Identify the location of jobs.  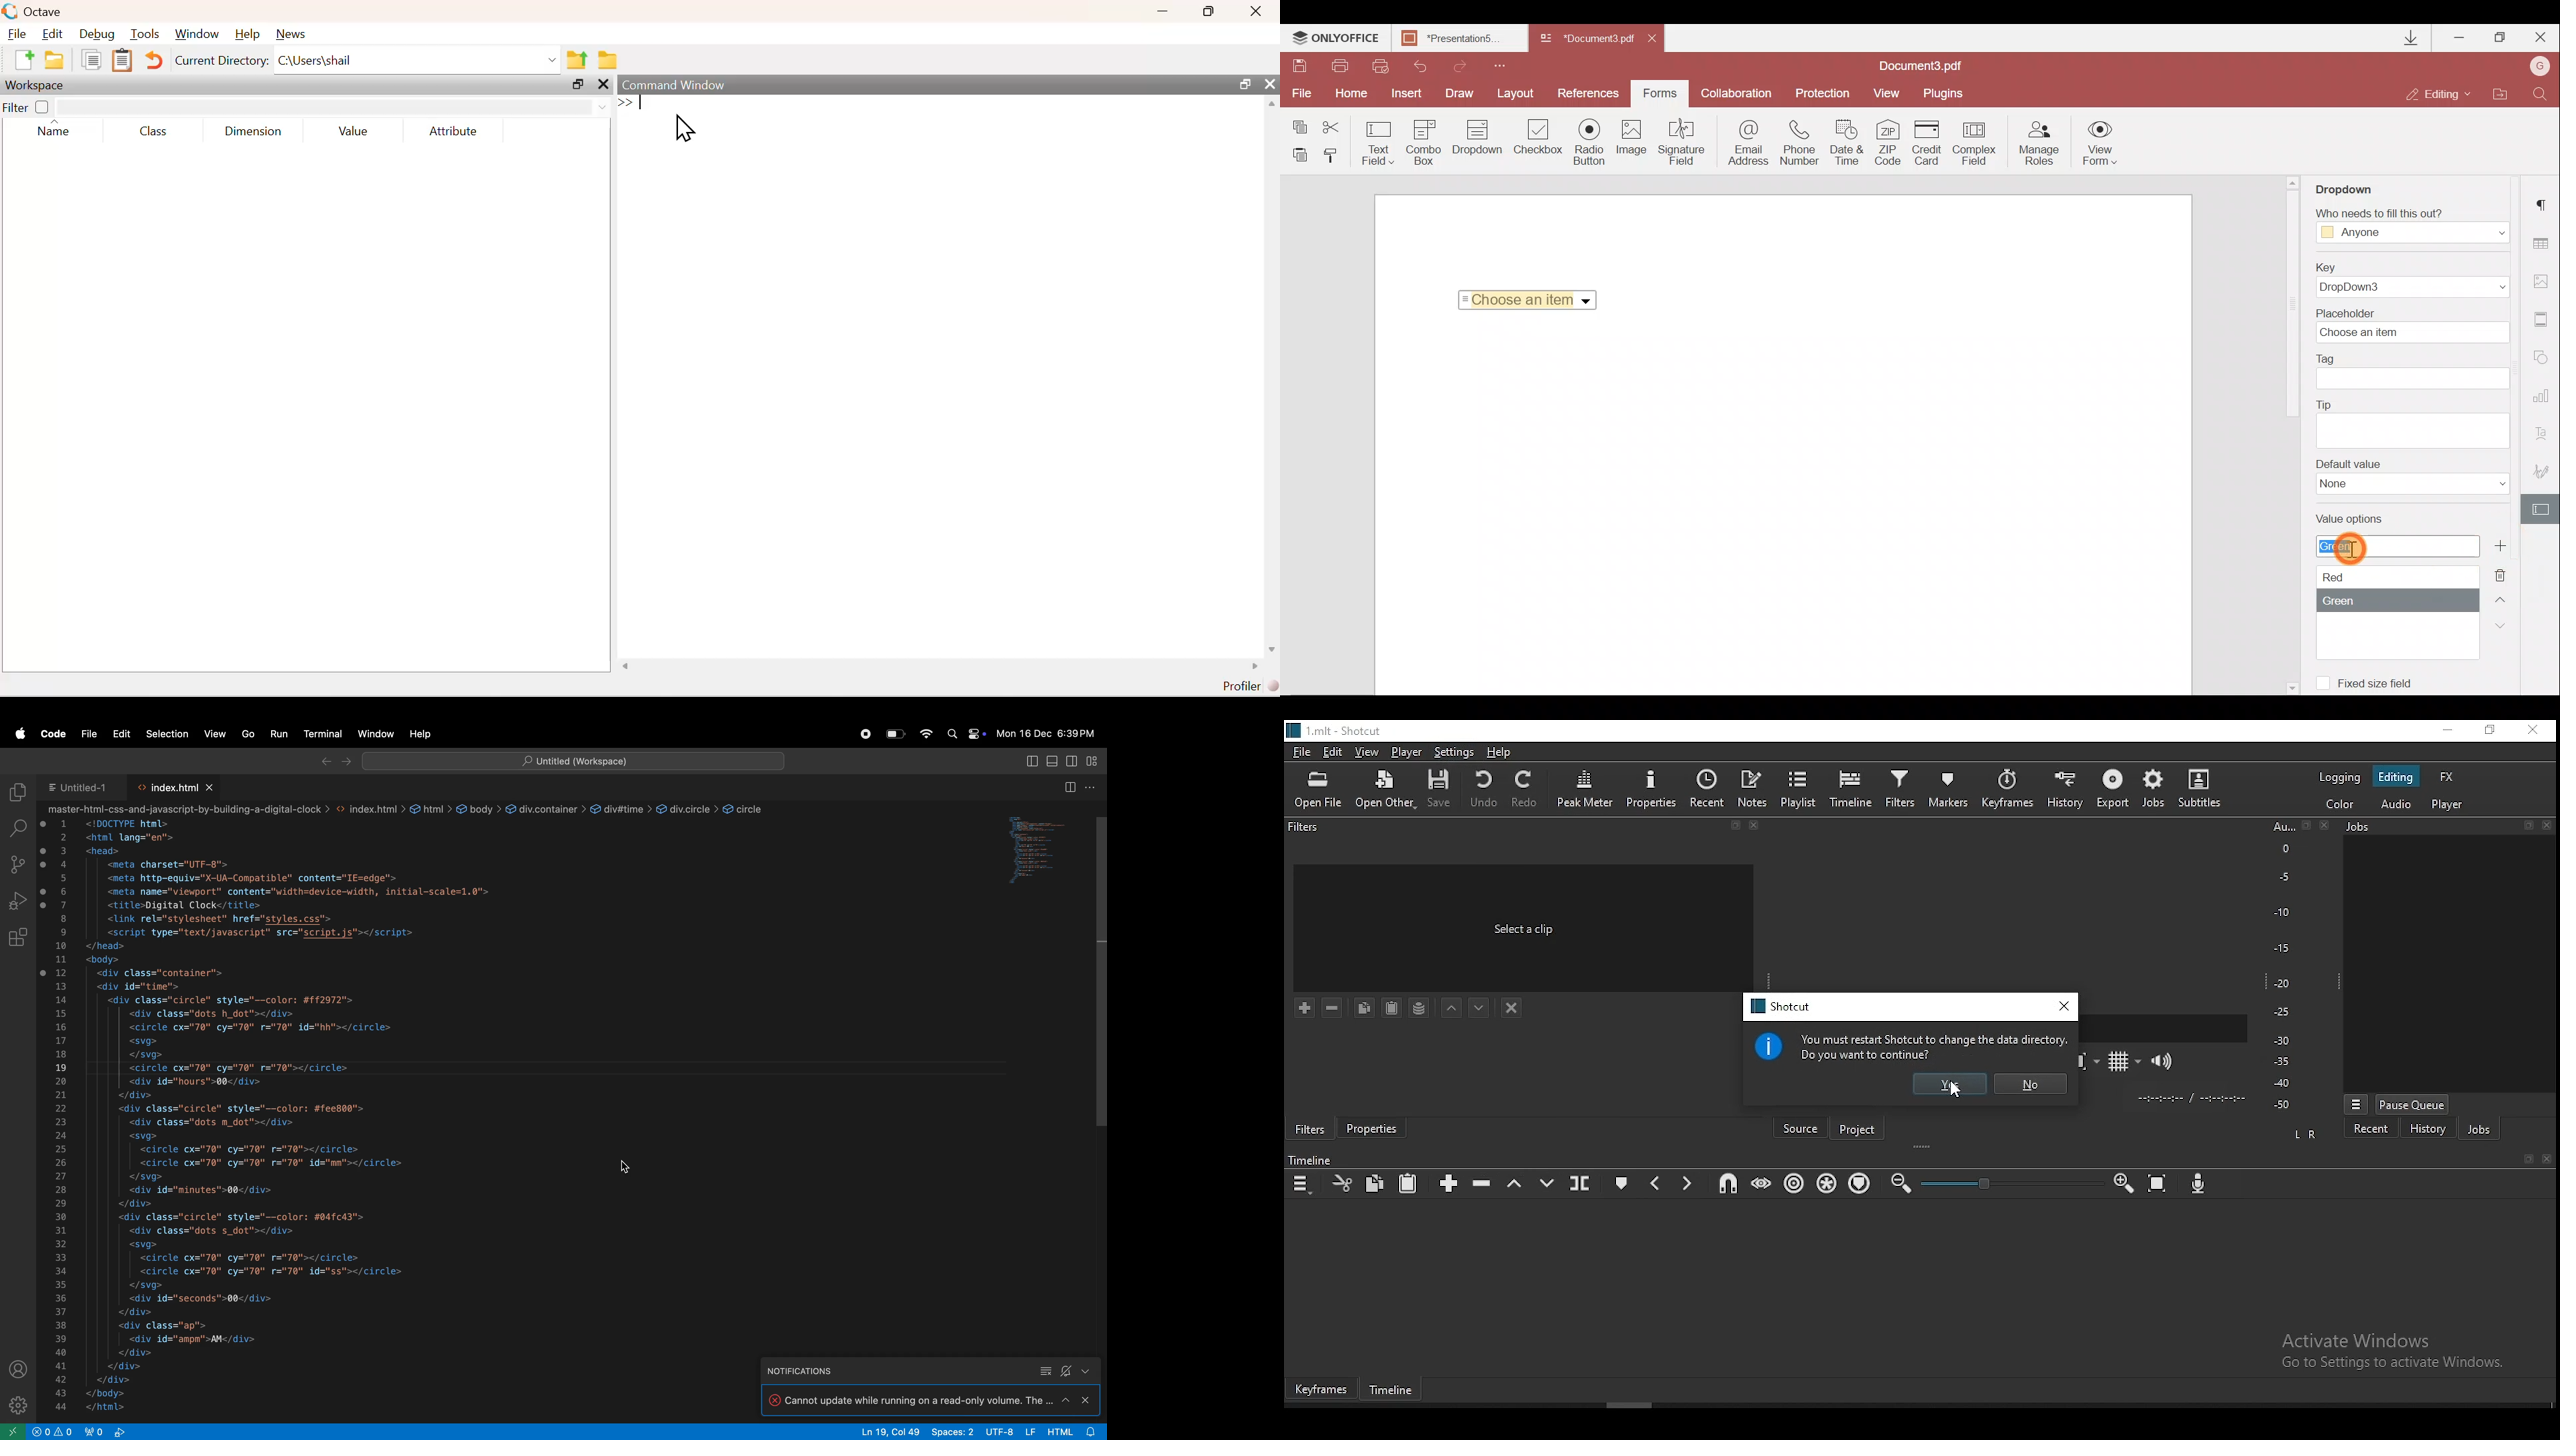
(2152, 789).